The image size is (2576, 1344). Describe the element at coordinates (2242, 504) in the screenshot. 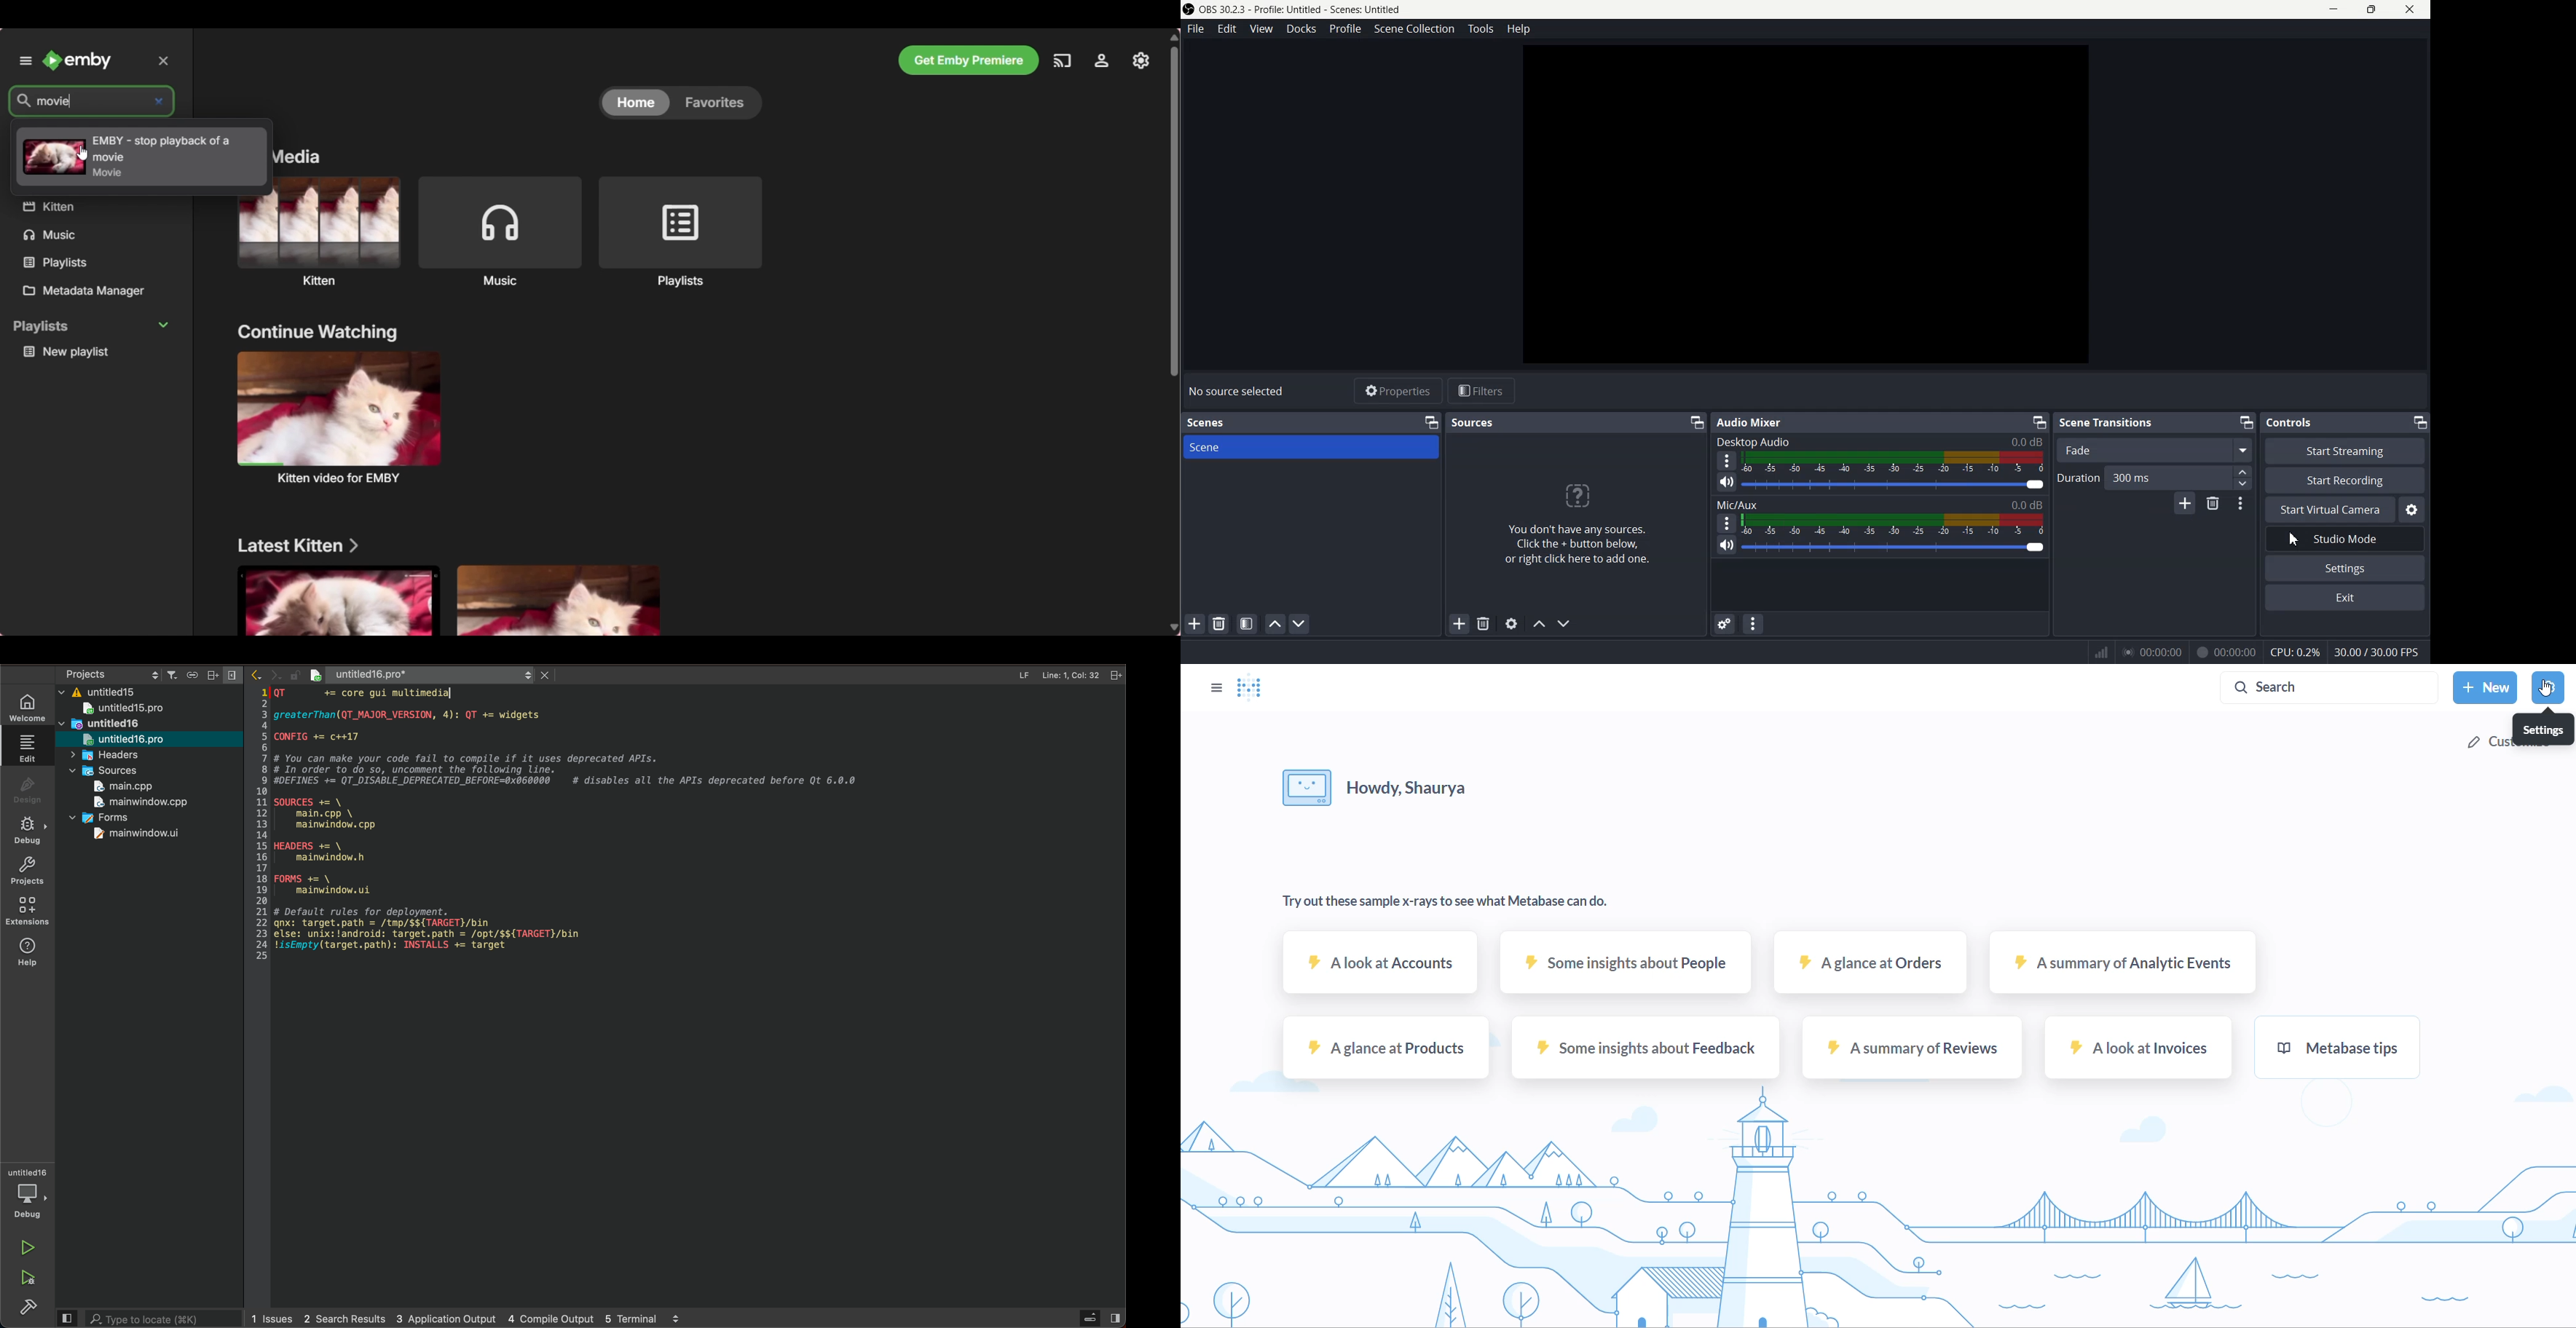

I see `Transition properties` at that location.